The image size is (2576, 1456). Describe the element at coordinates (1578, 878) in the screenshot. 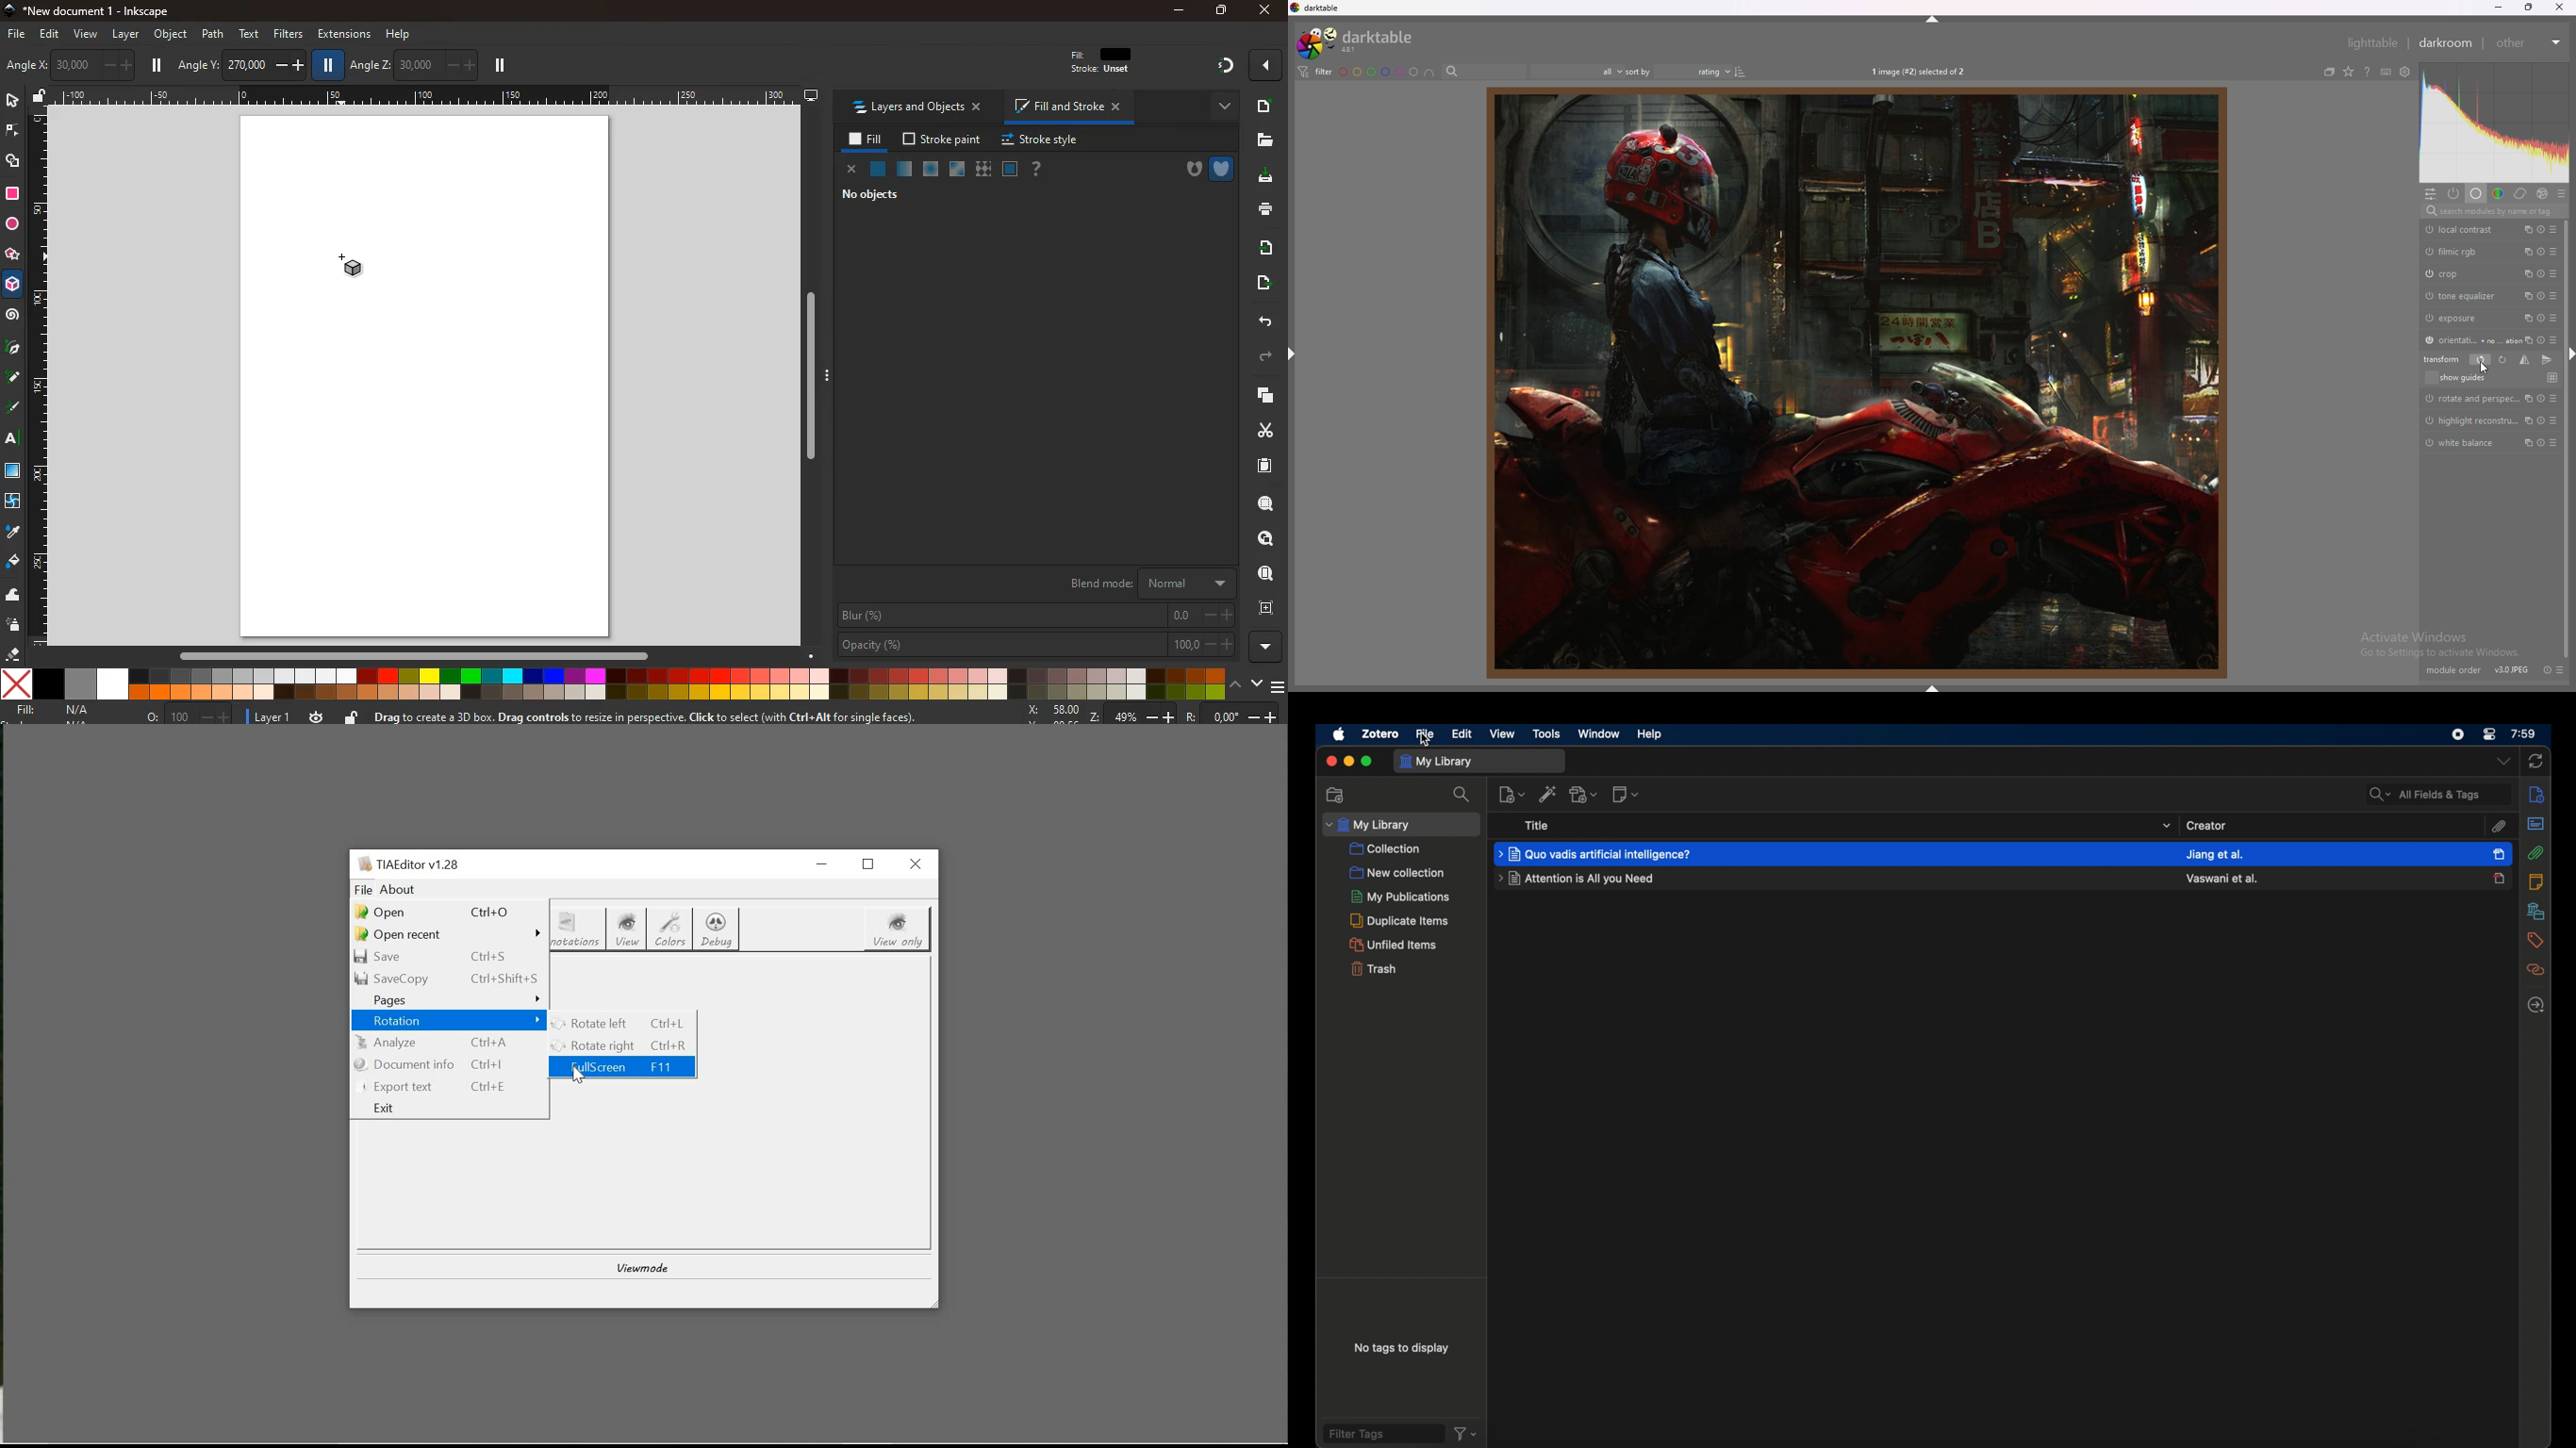

I see `item title` at that location.